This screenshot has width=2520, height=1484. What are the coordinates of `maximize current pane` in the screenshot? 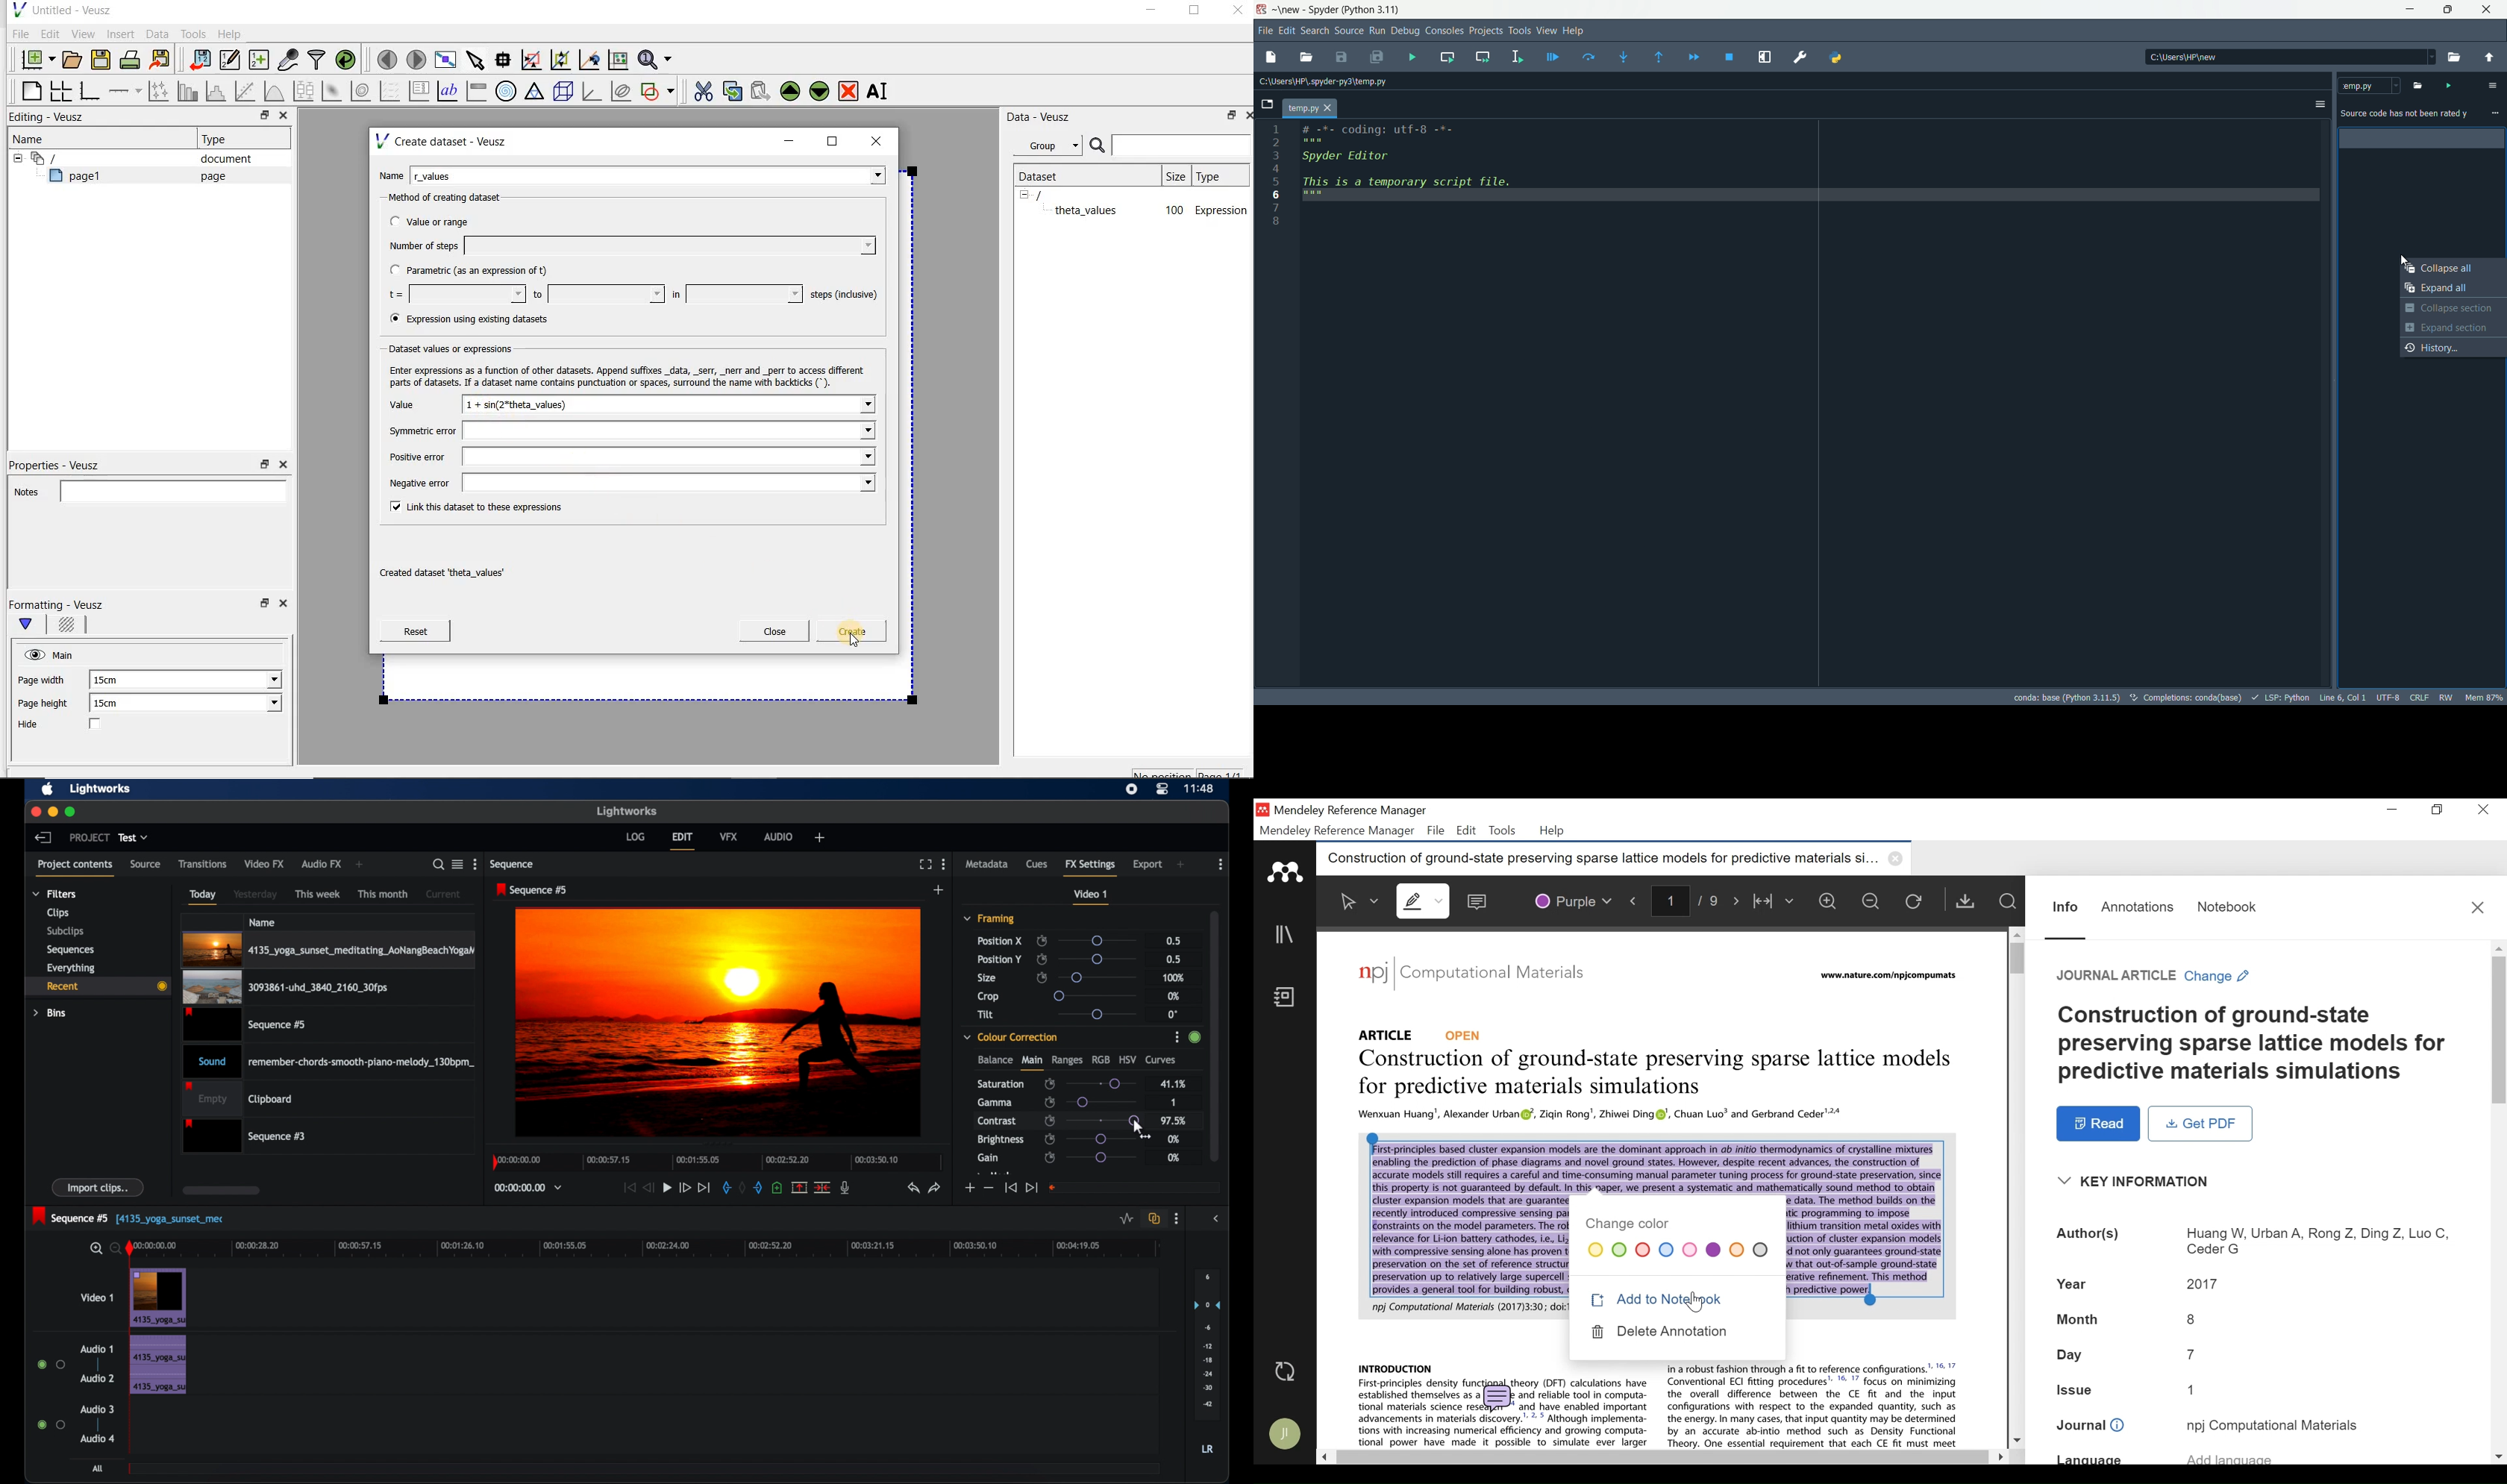 It's located at (1765, 57).